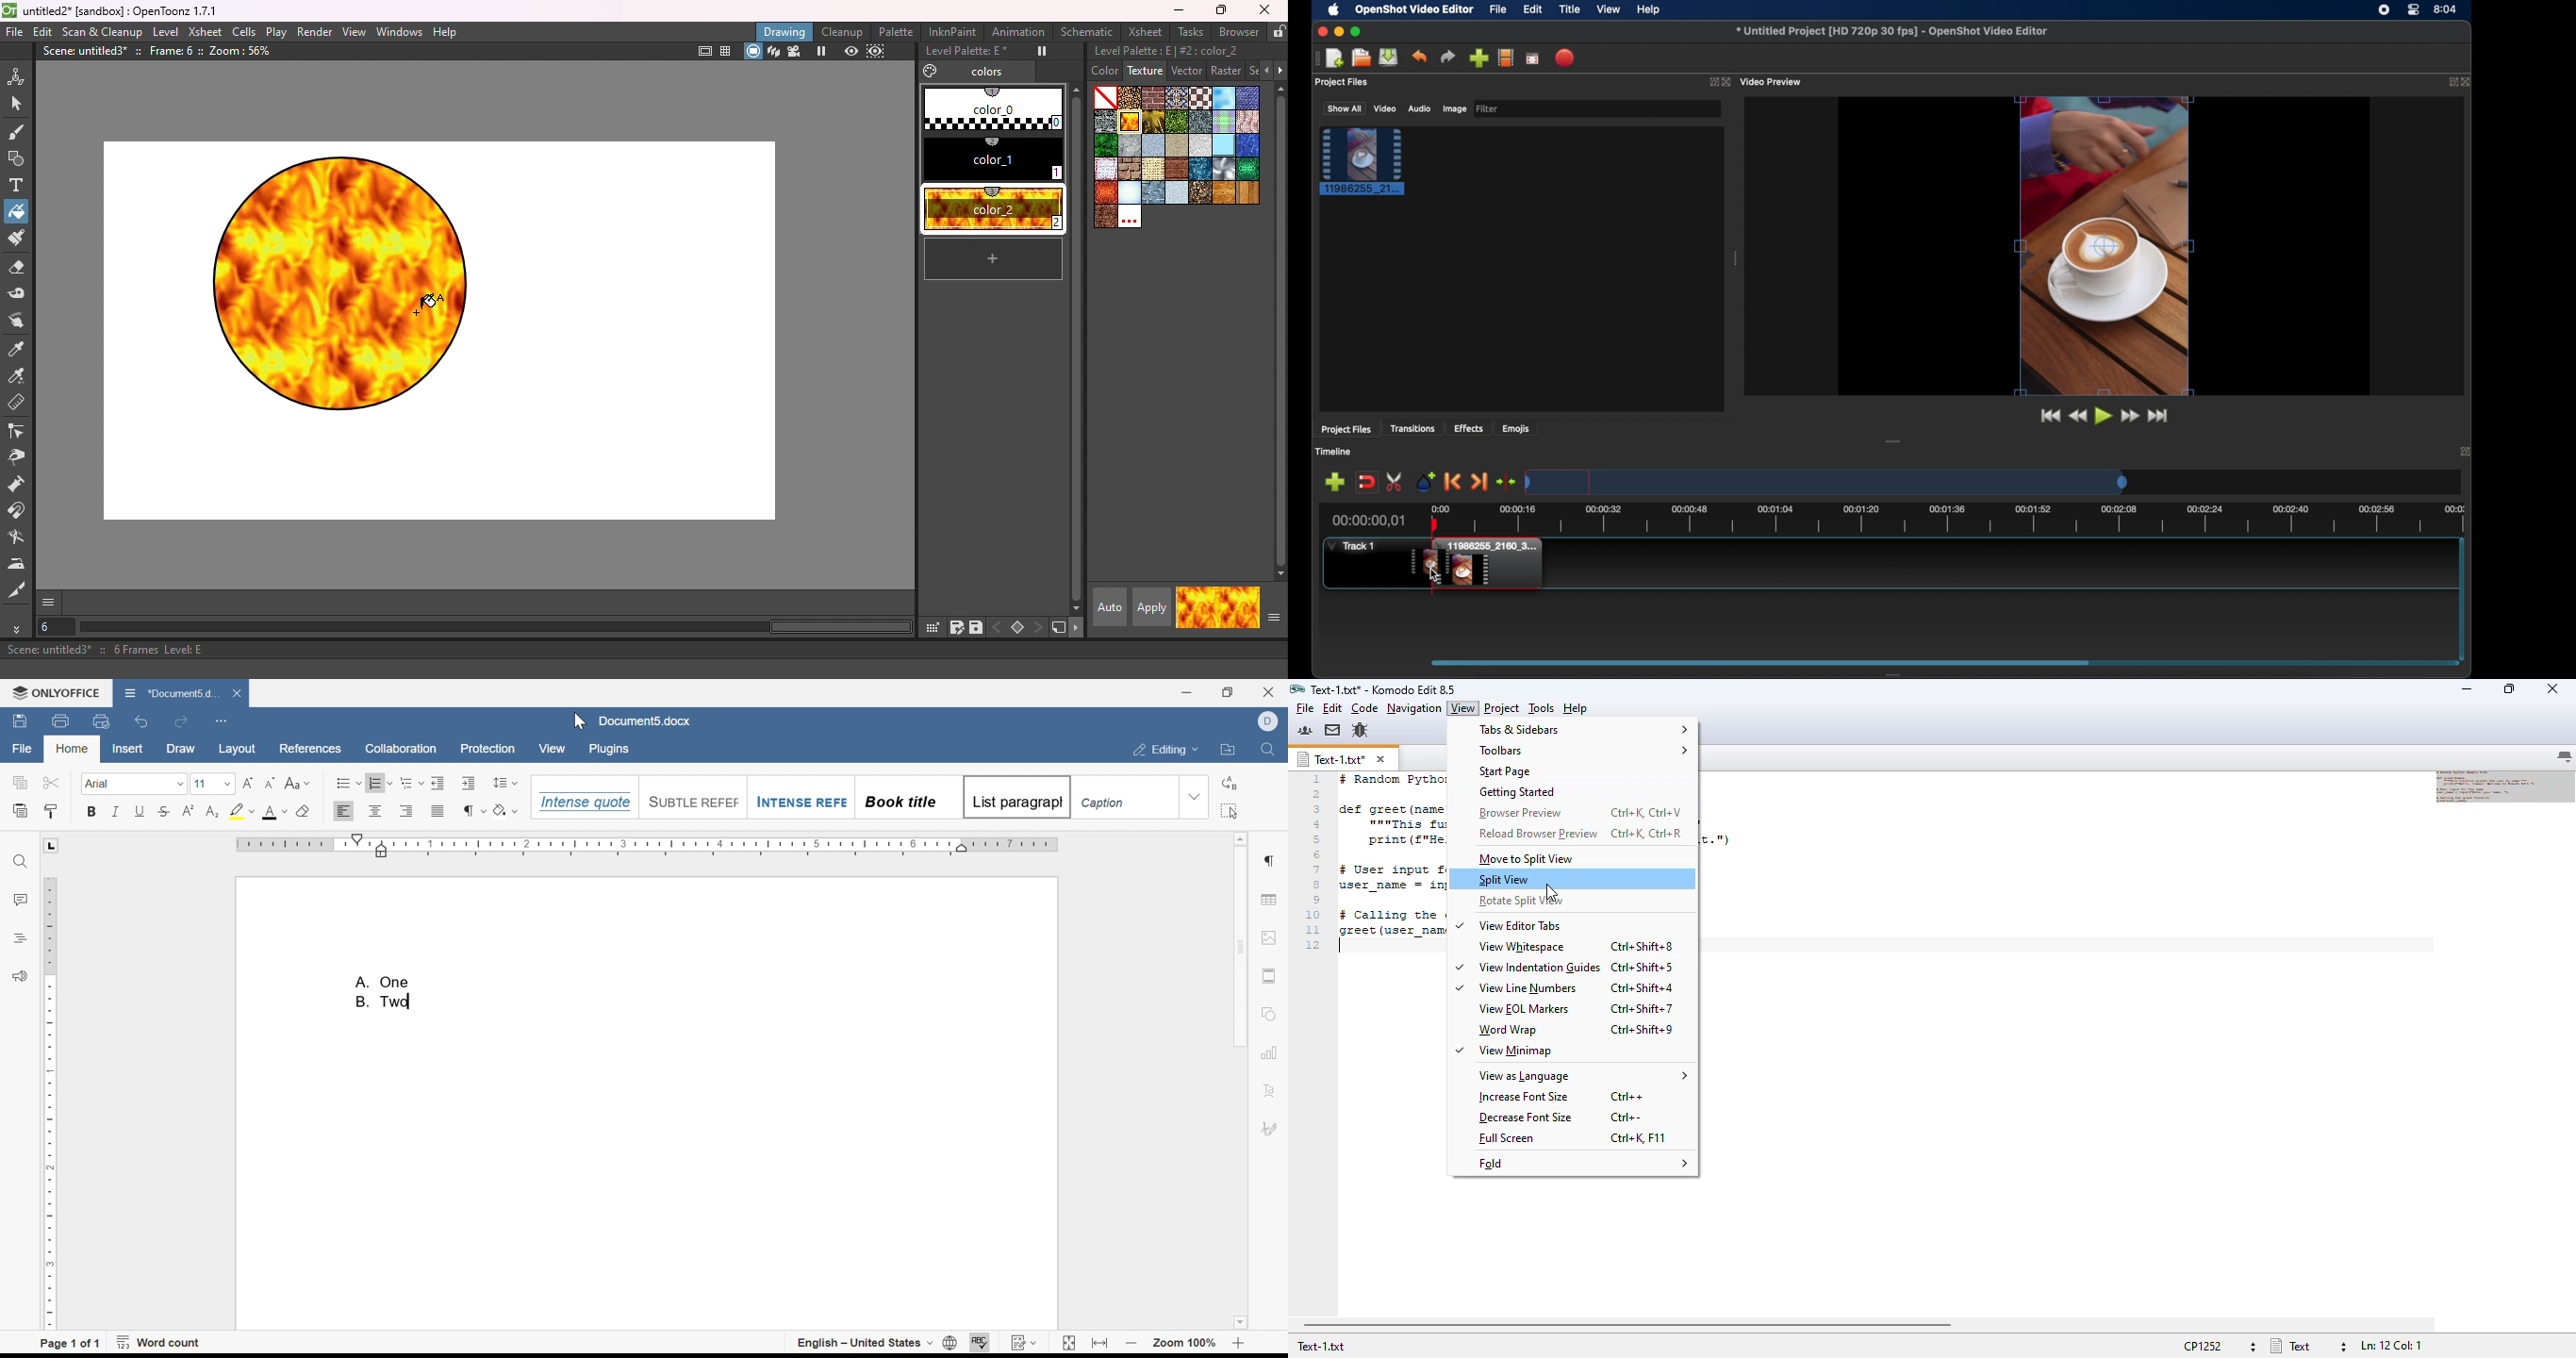  I want to click on #2 color_2 (3), so click(991, 207).